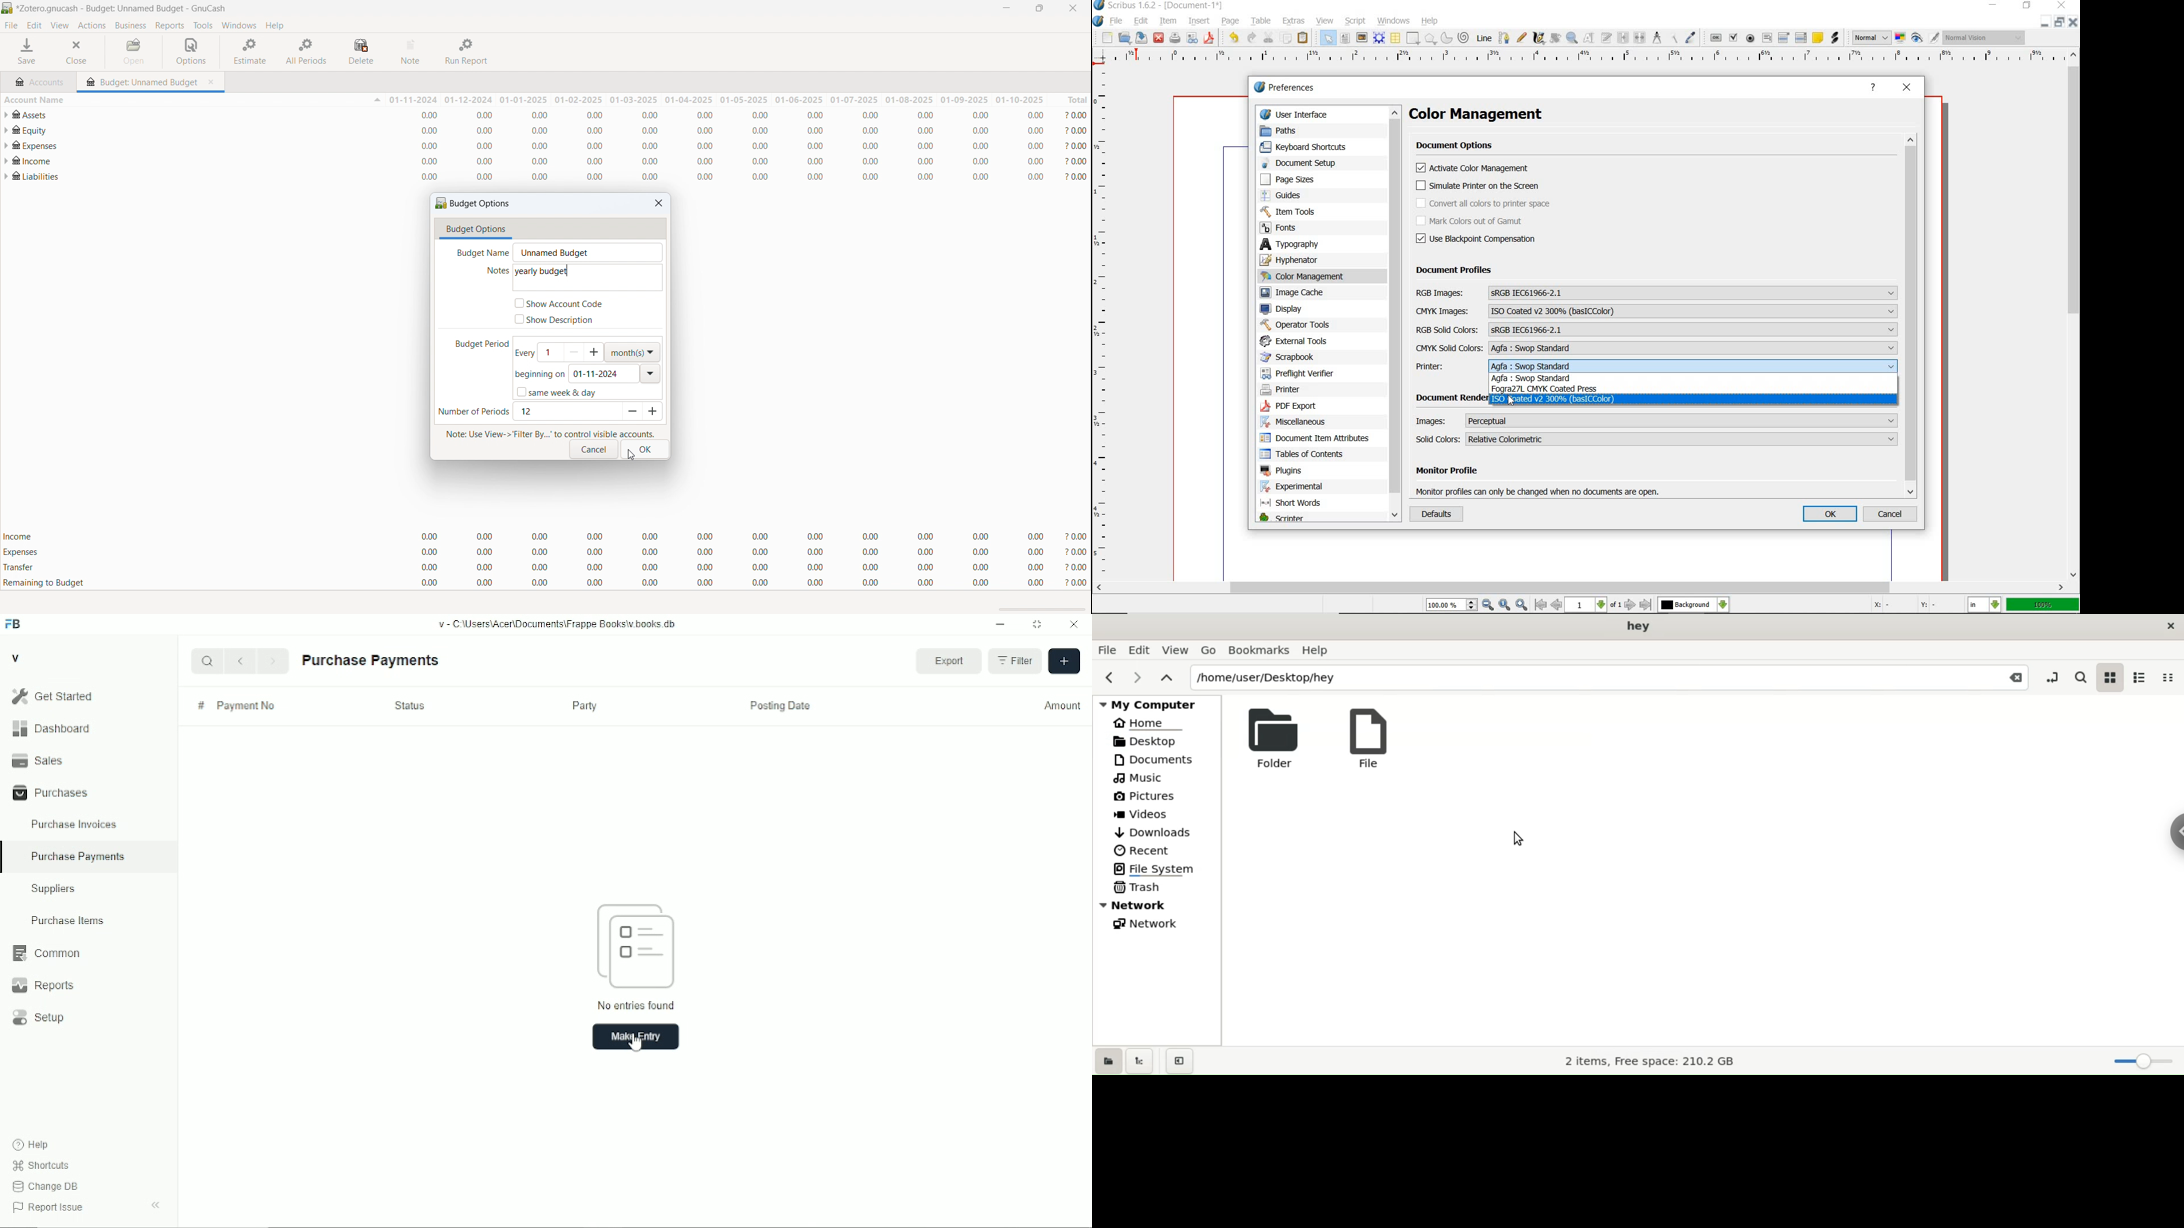 The width and height of the screenshot is (2184, 1232). I want to click on insert, so click(1199, 20).